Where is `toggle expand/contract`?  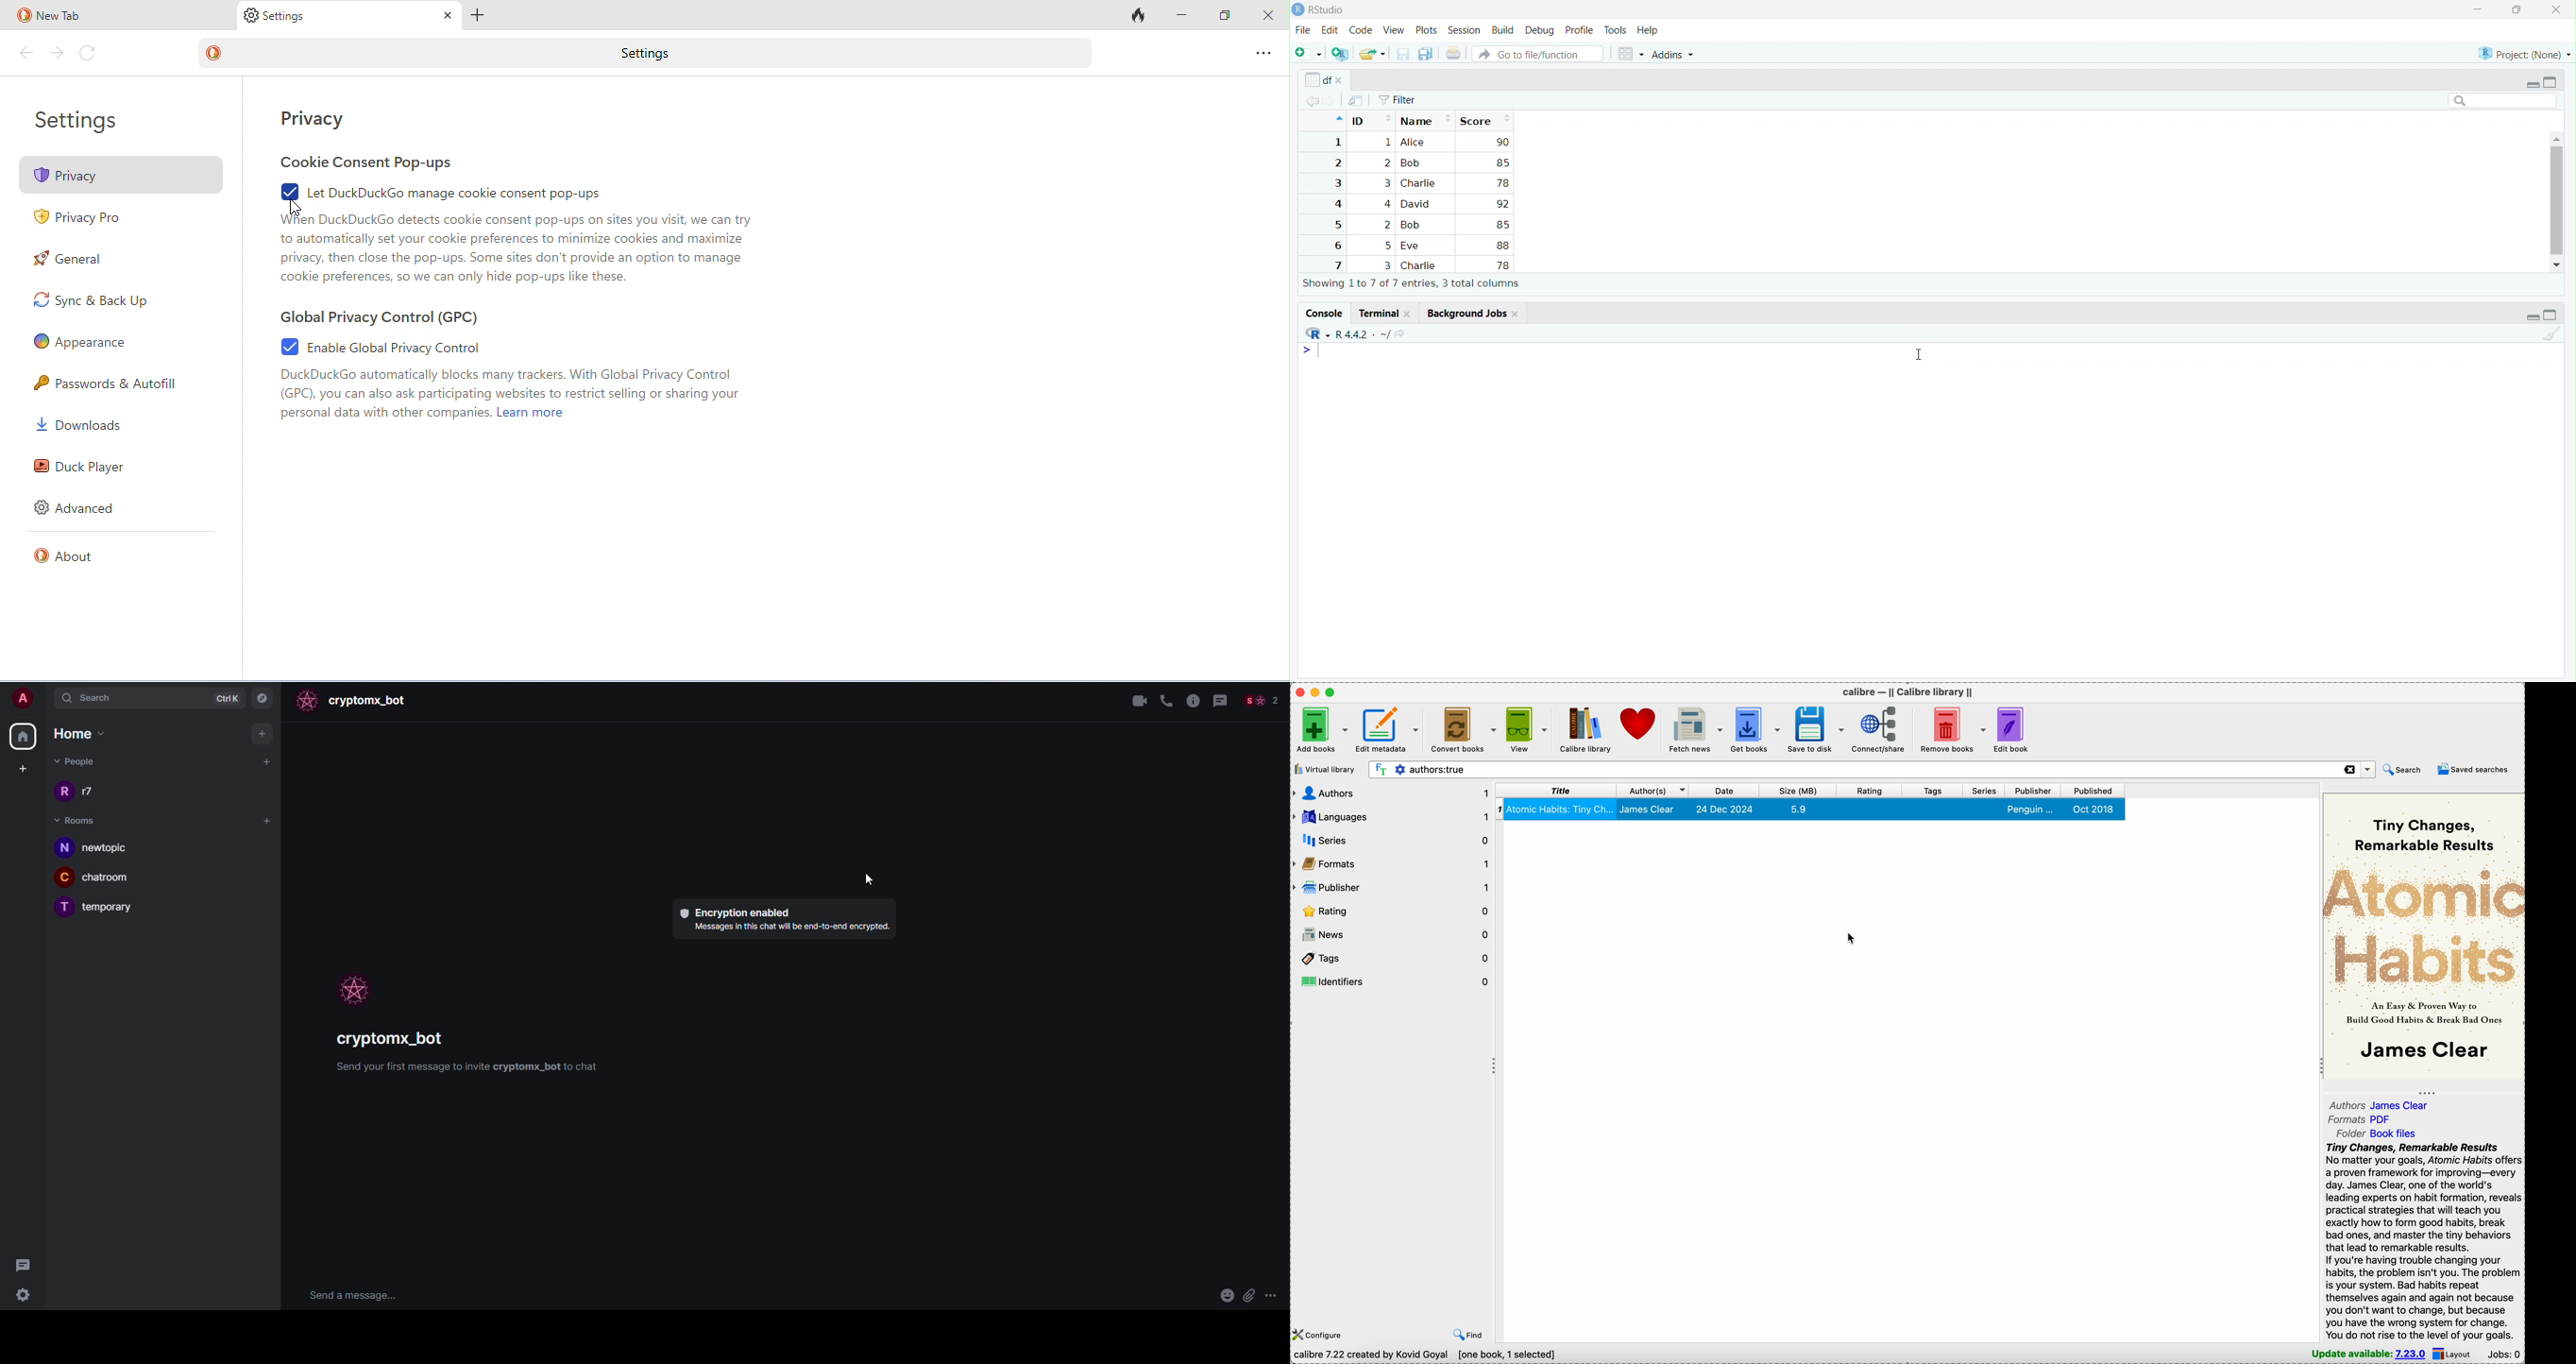 toggle expand/contract is located at coordinates (2427, 1093).